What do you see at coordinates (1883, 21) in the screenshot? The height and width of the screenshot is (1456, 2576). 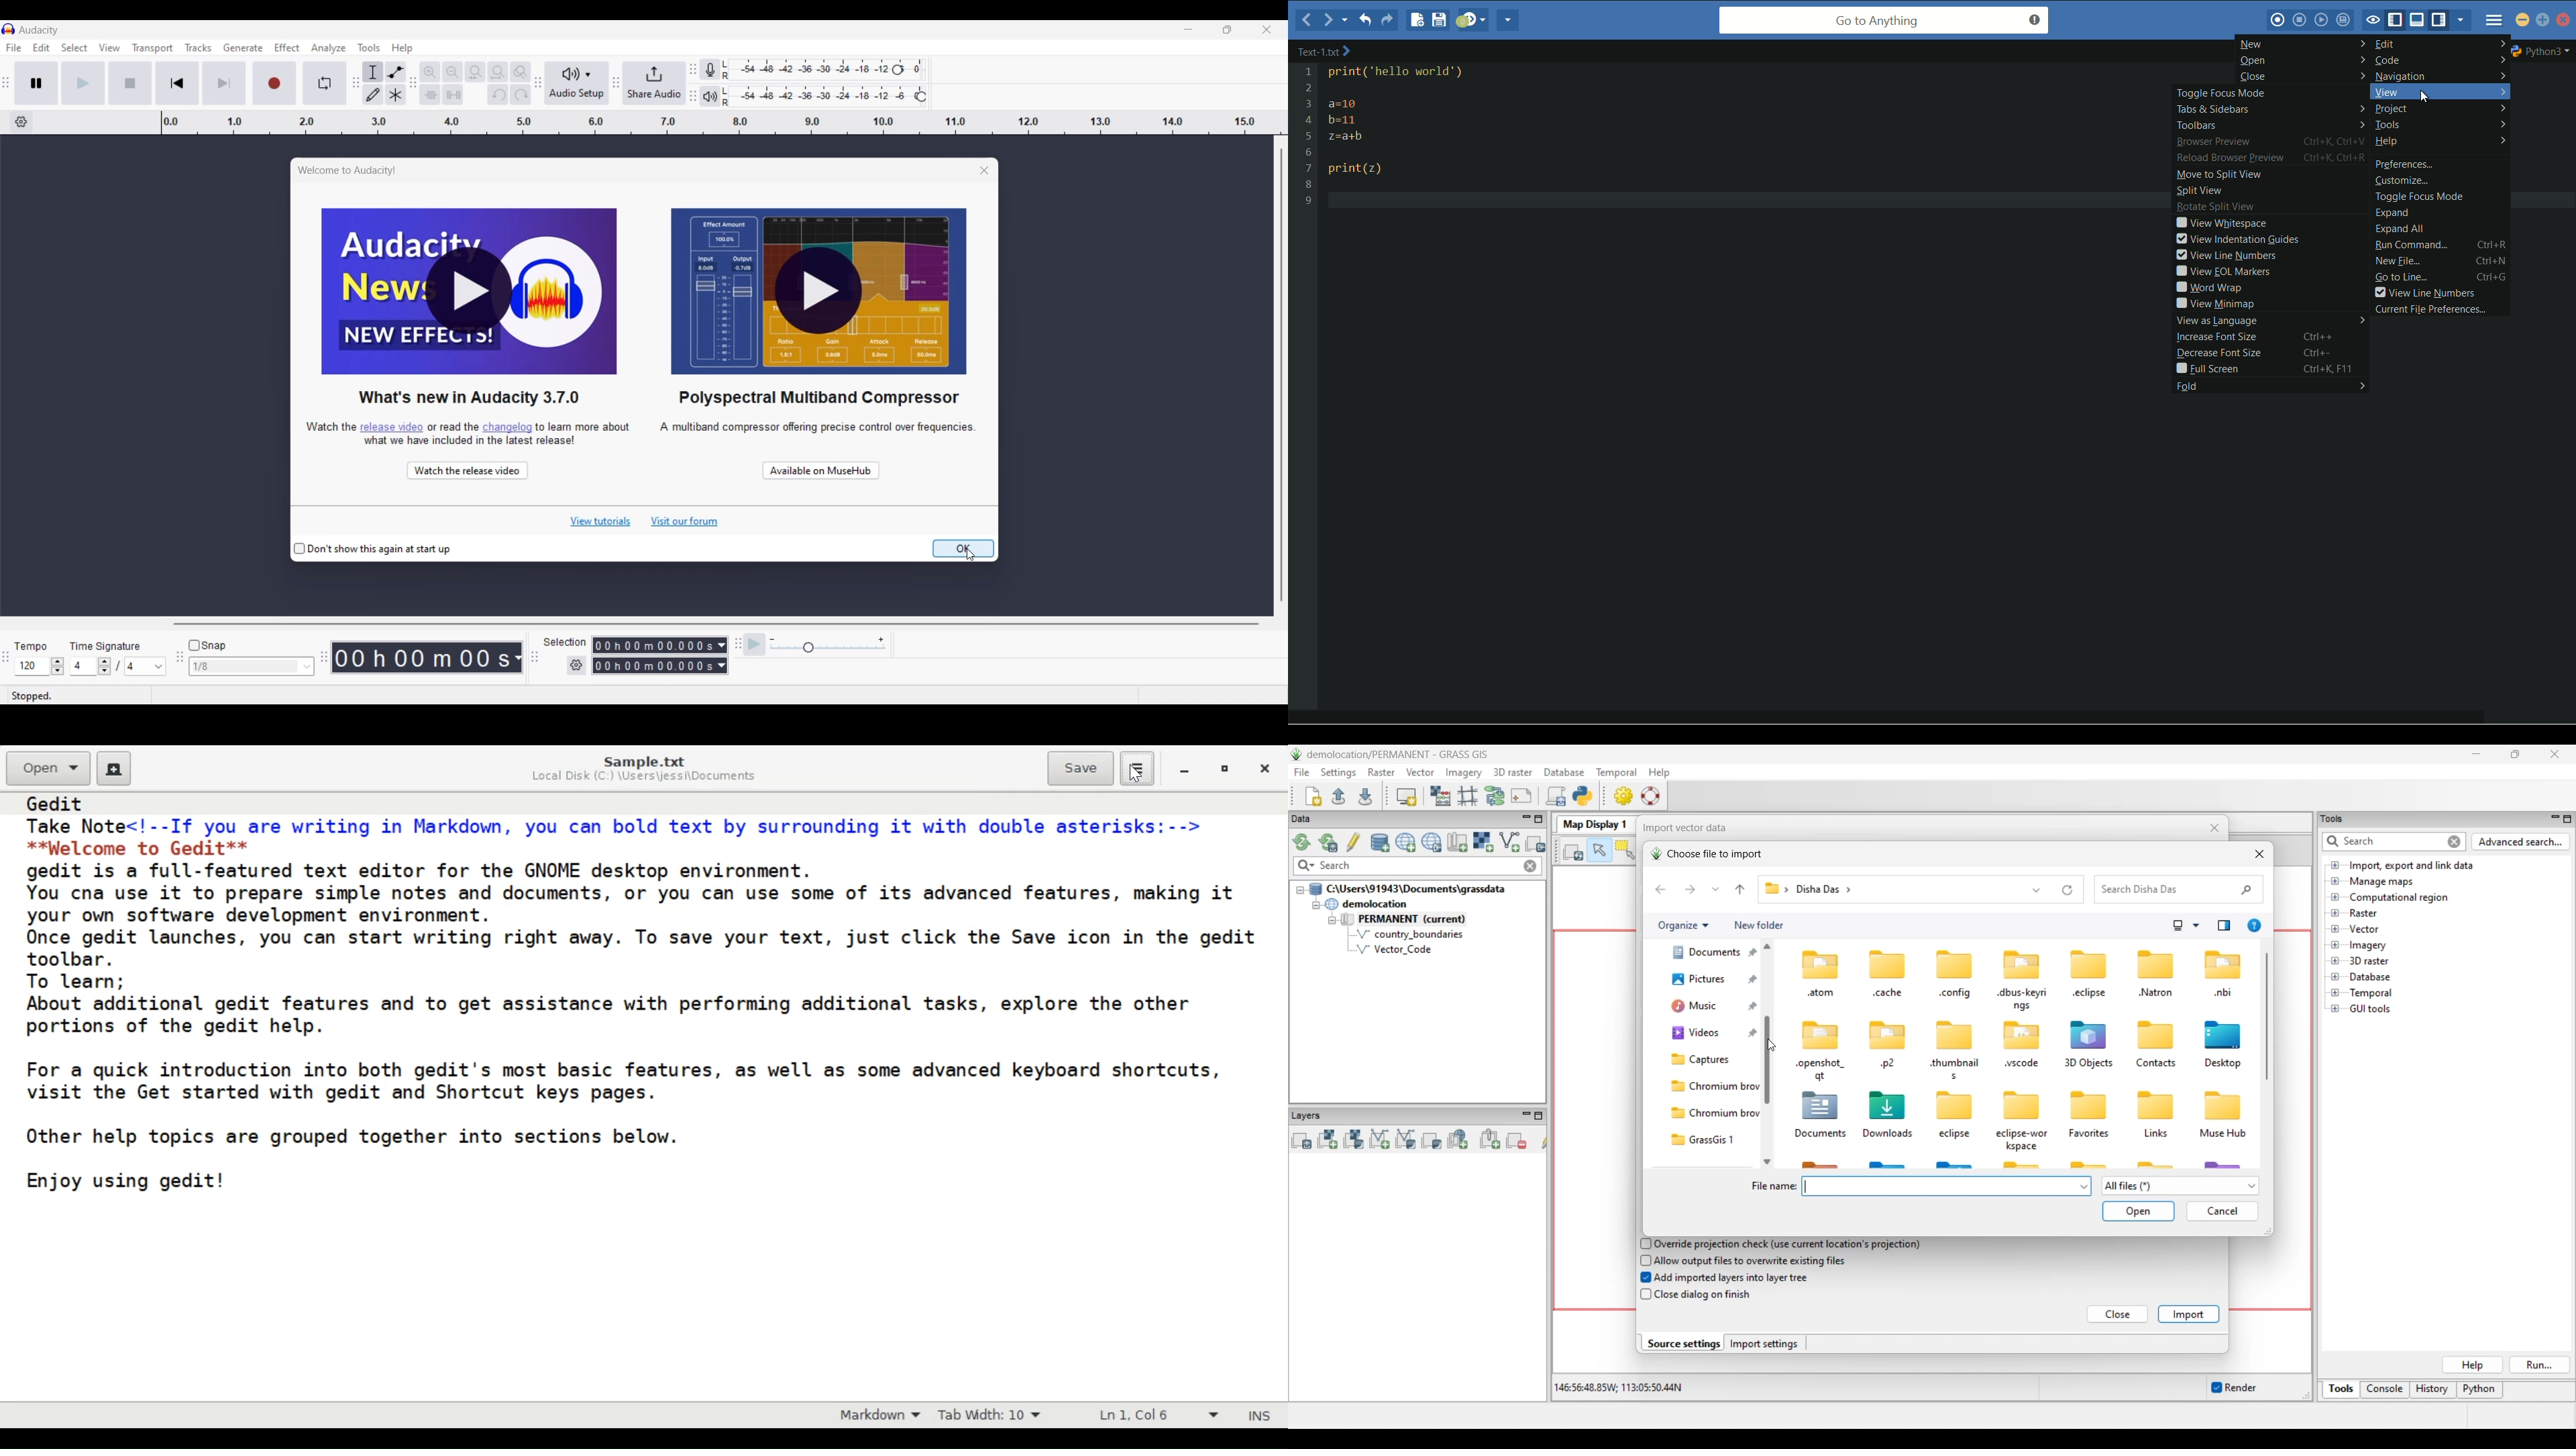 I see `go to anything` at bounding box center [1883, 21].